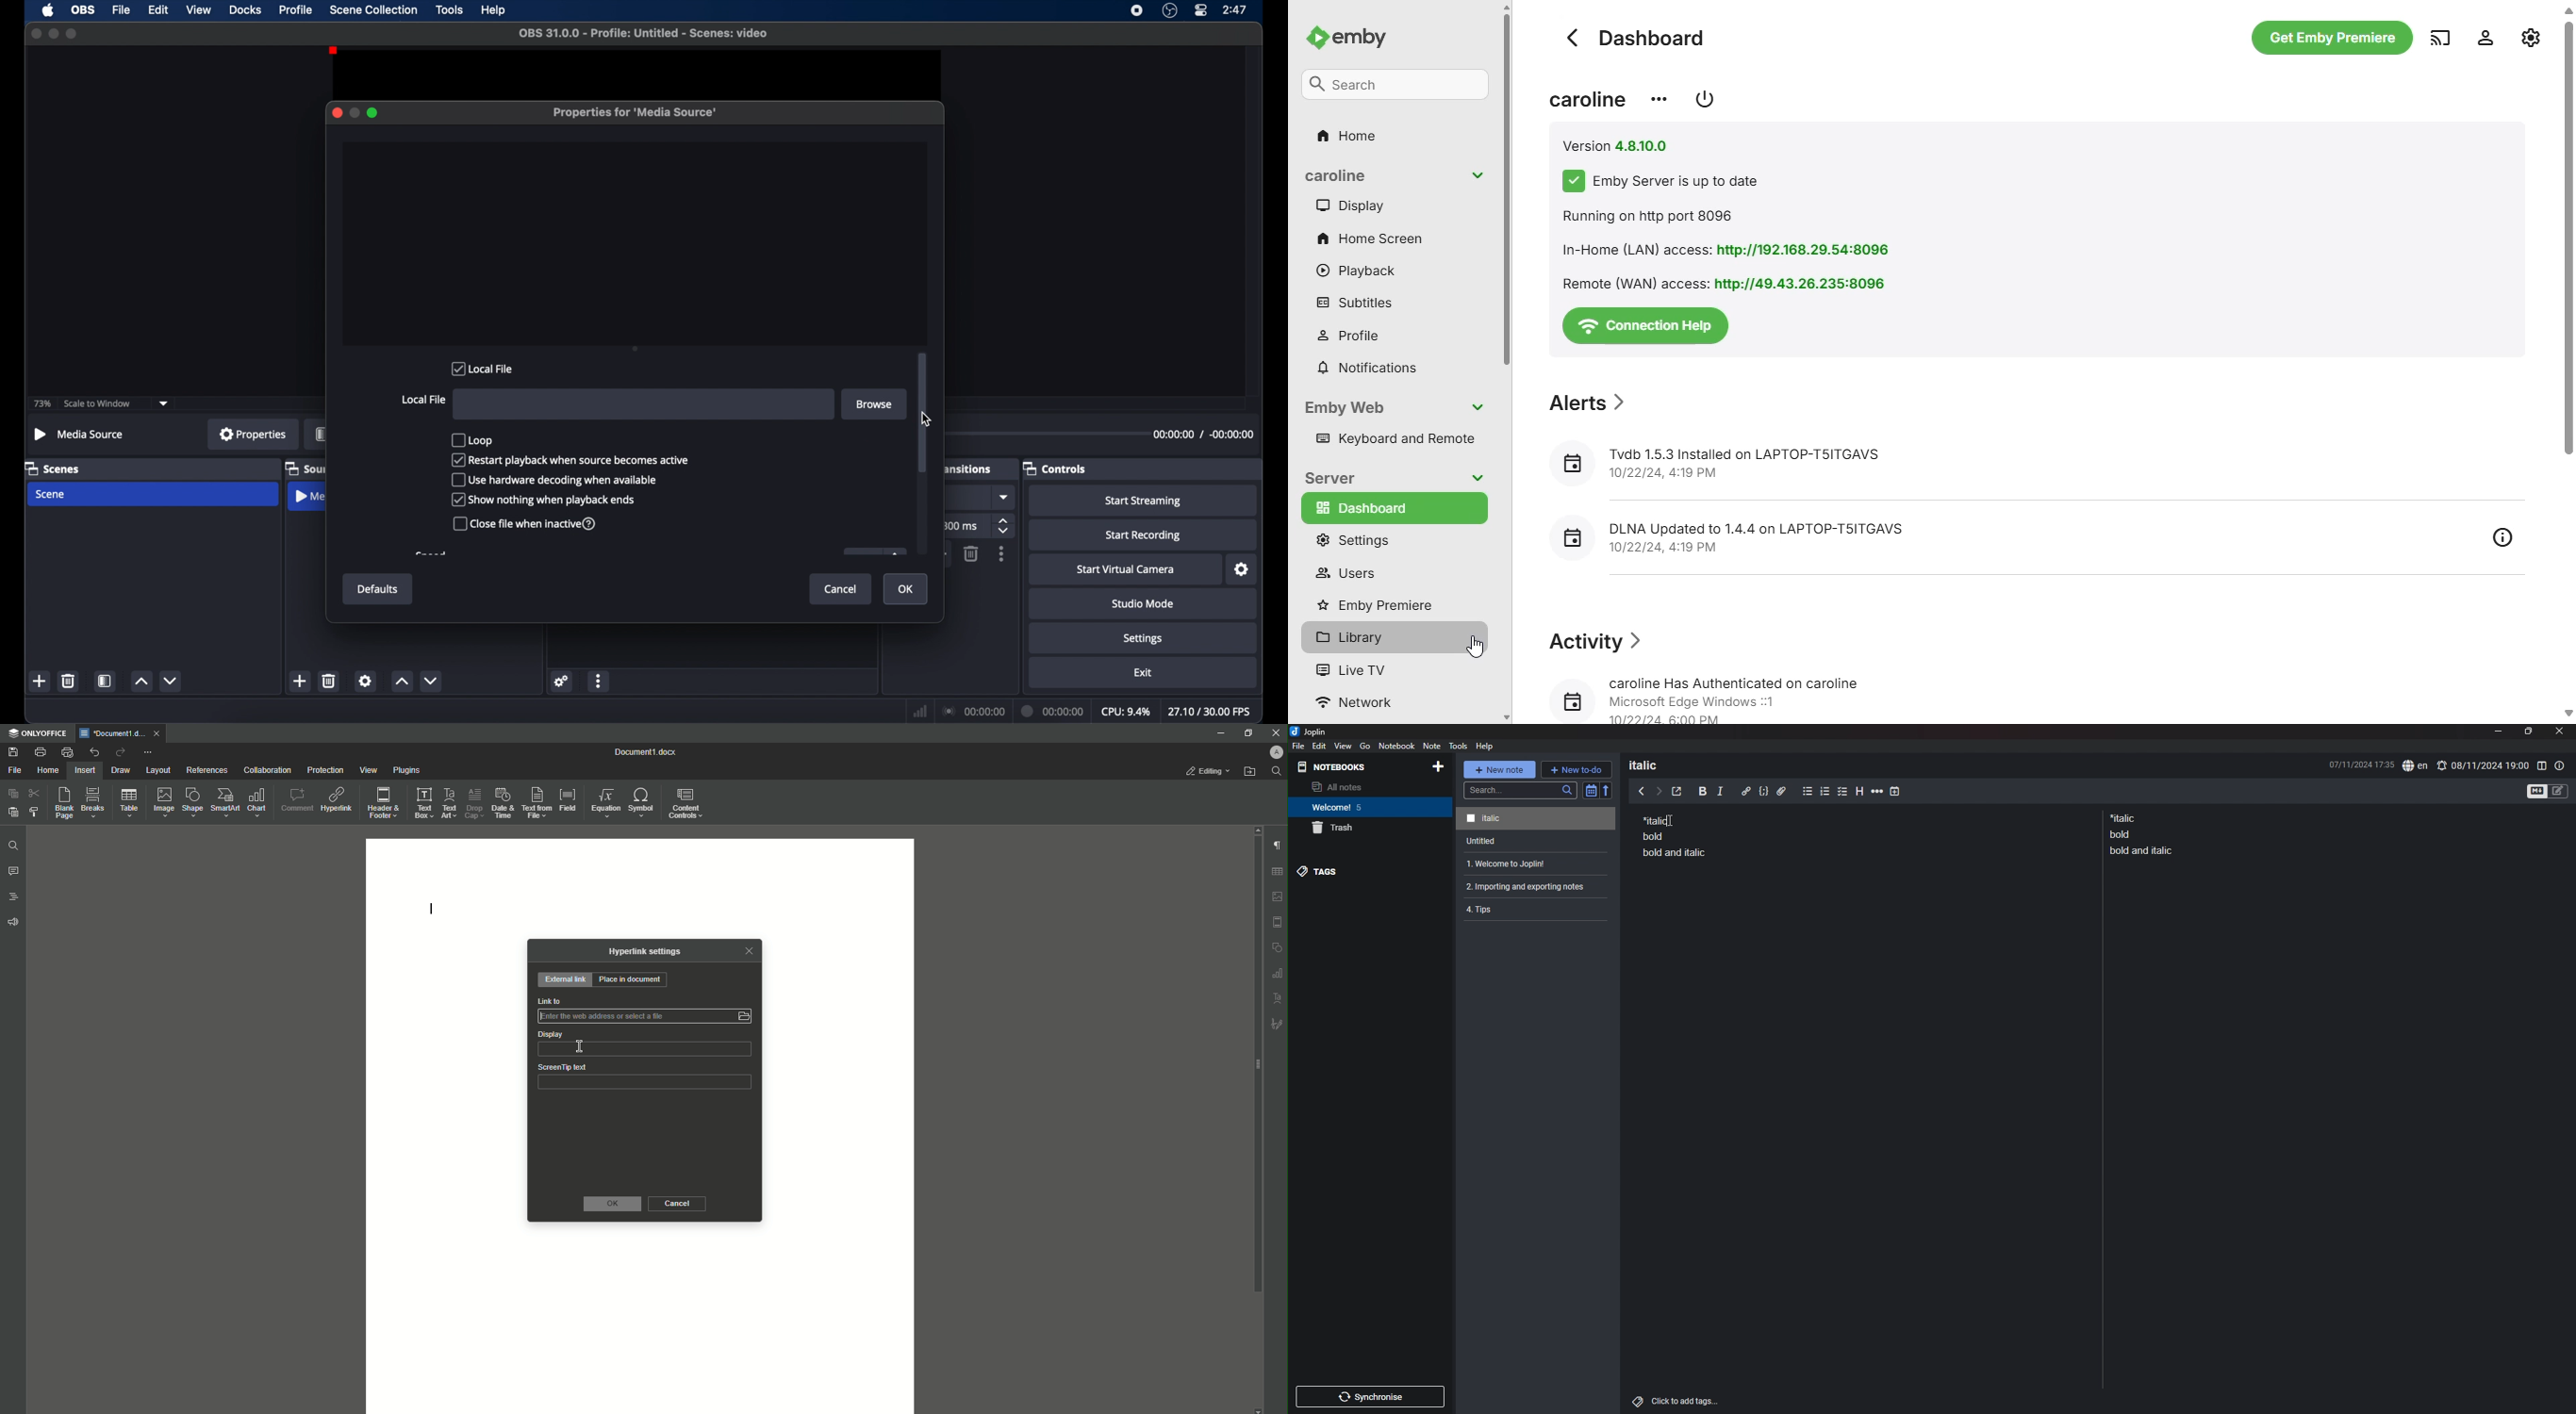 This screenshot has height=1428, width=2576. What do you see at coordinates (2415, 766) in the screenshot?
I see `spell check` at bounding box center [2415, 766].